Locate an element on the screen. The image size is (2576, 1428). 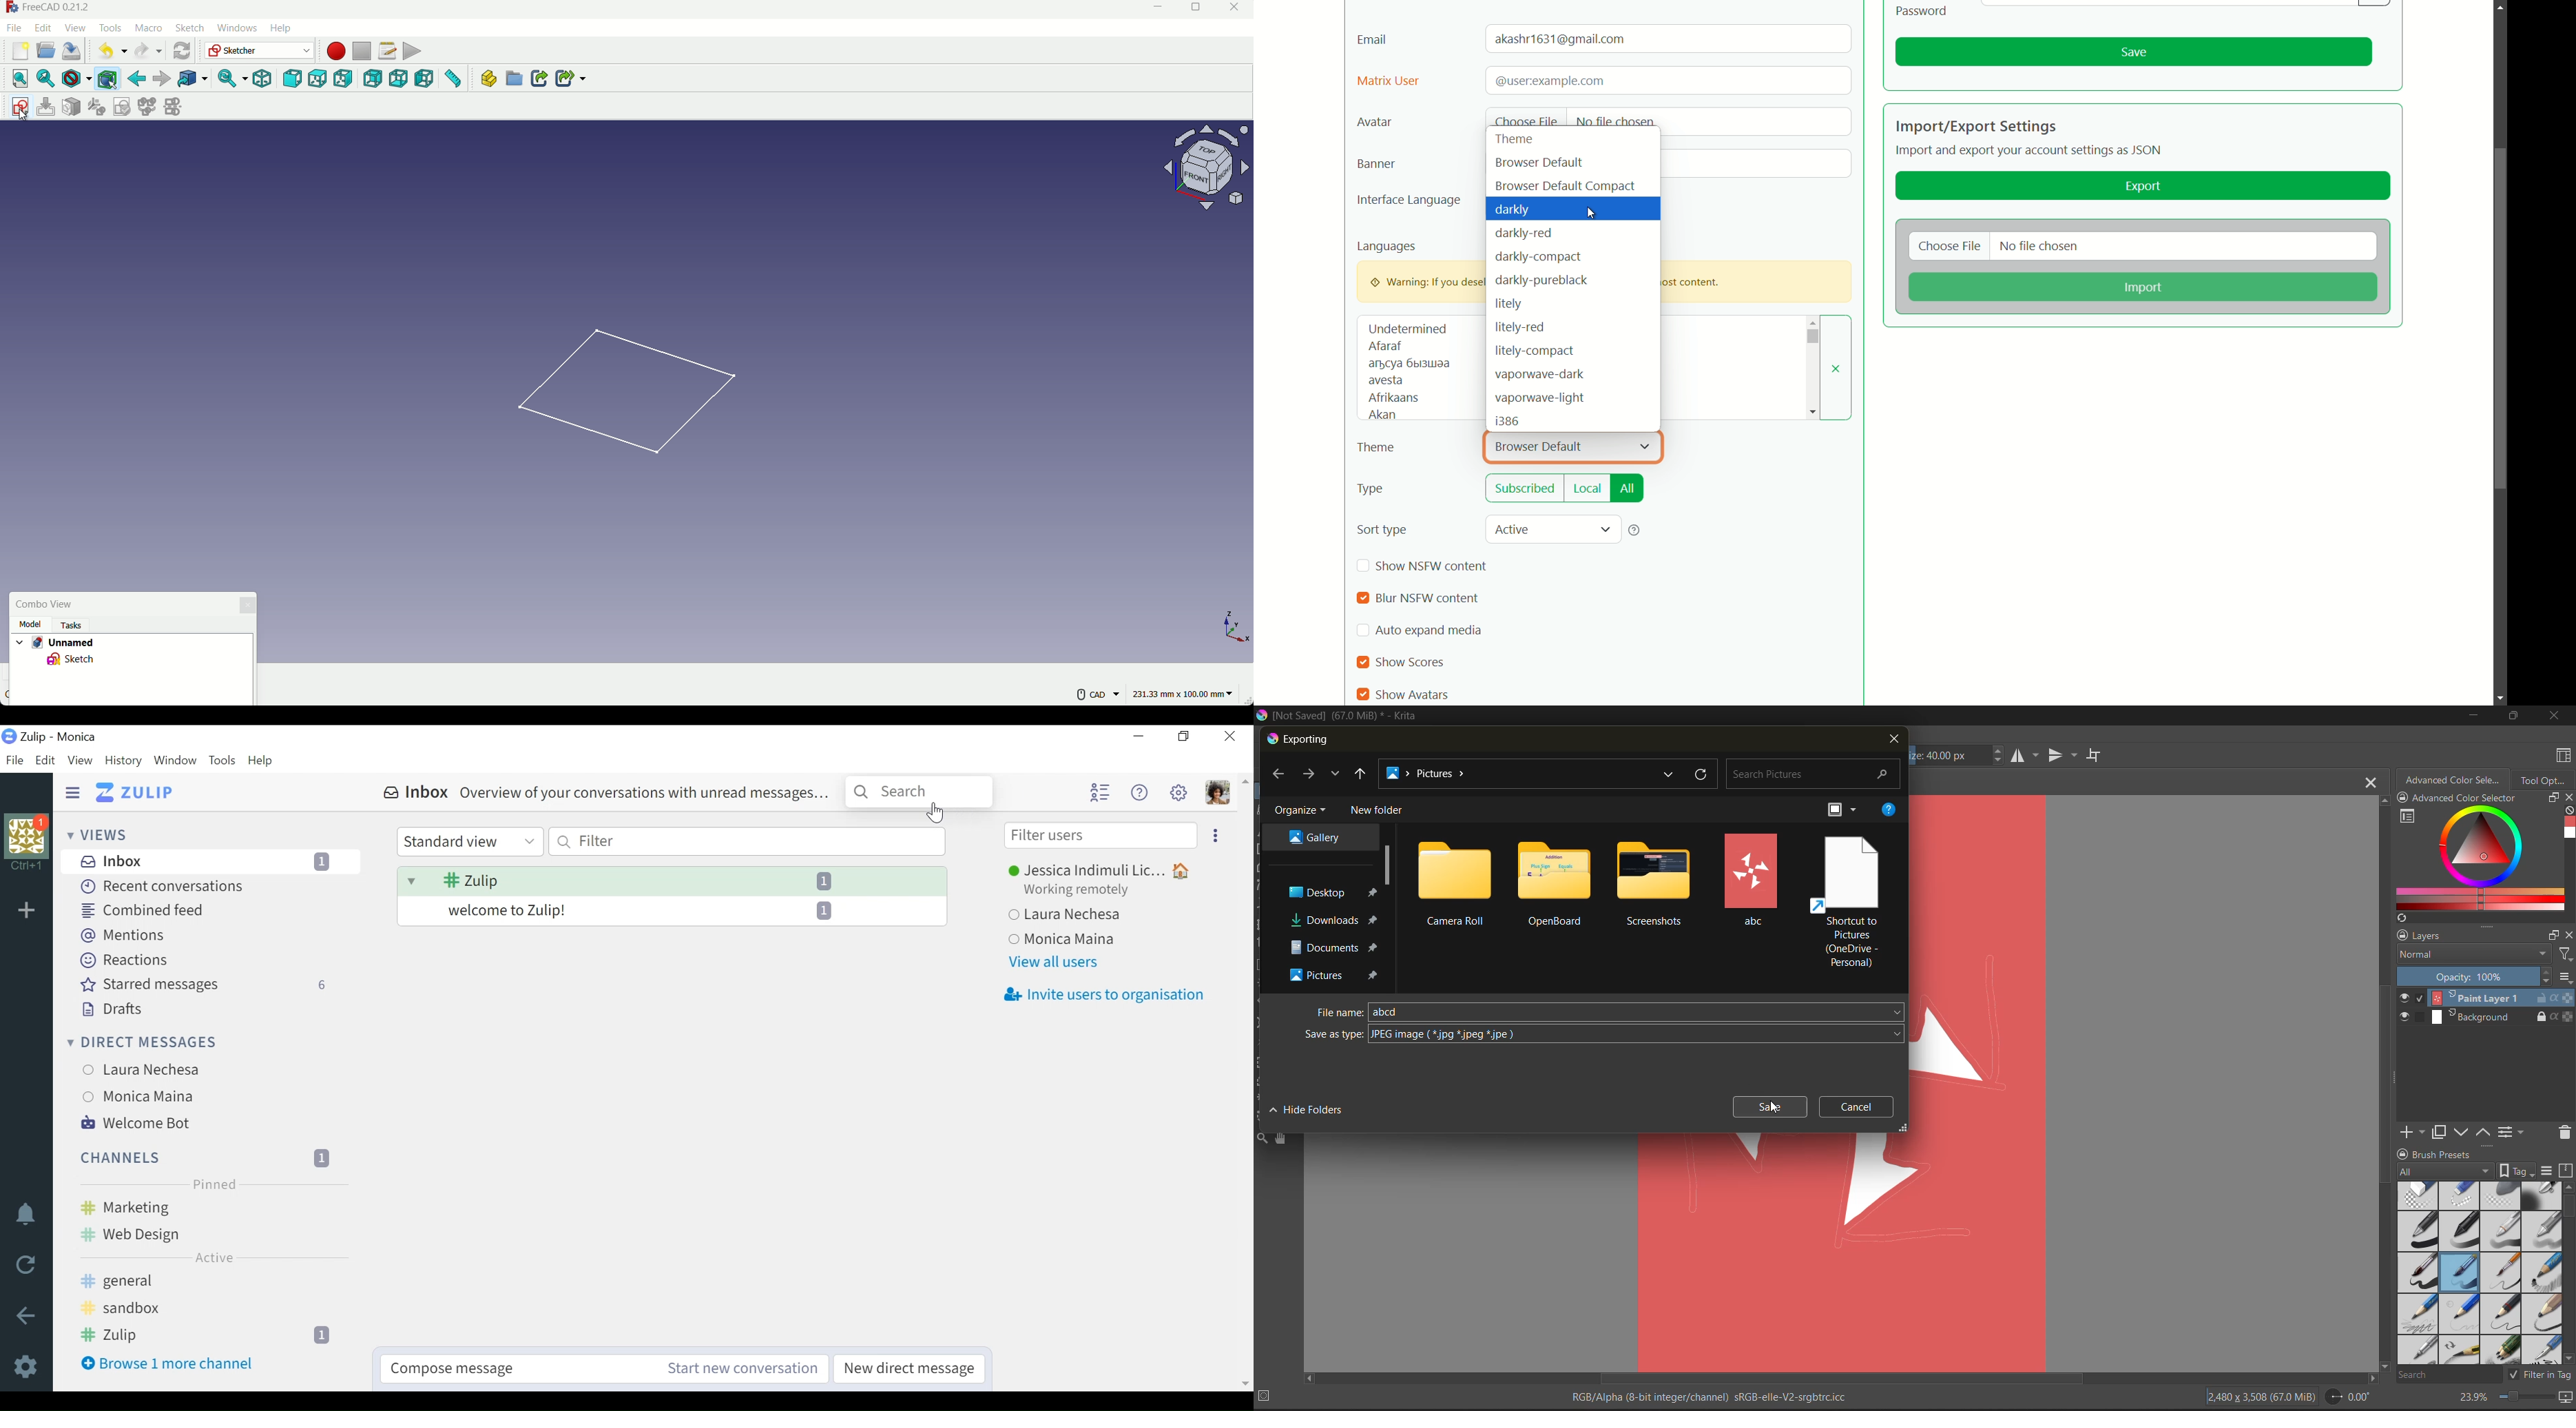
edit menu is located at coordinates (44, 27).